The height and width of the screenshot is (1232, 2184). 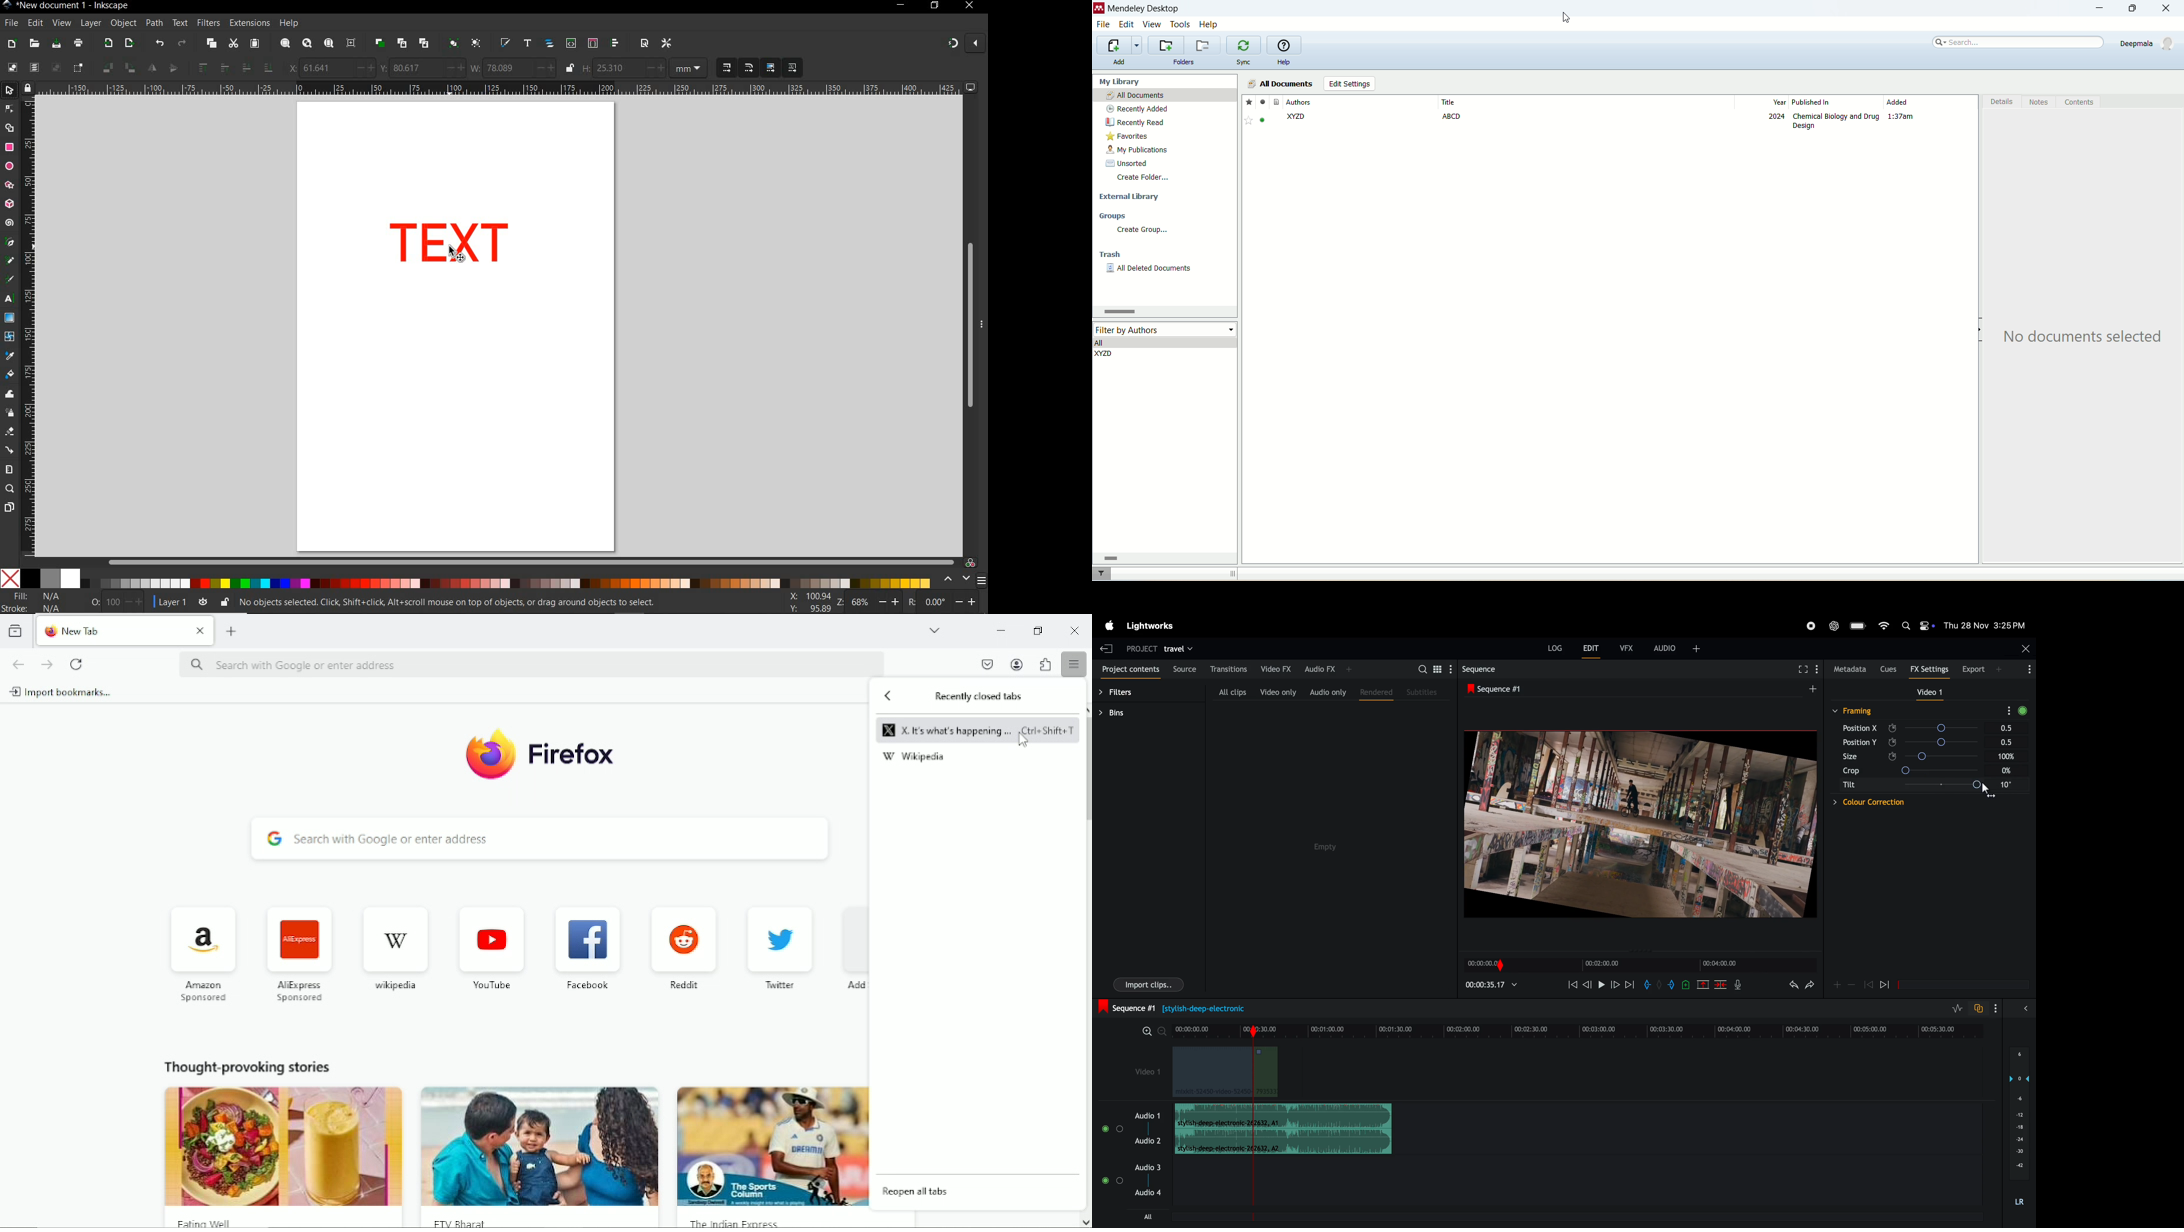 I want to click on import, so click(x=1118, y=46).